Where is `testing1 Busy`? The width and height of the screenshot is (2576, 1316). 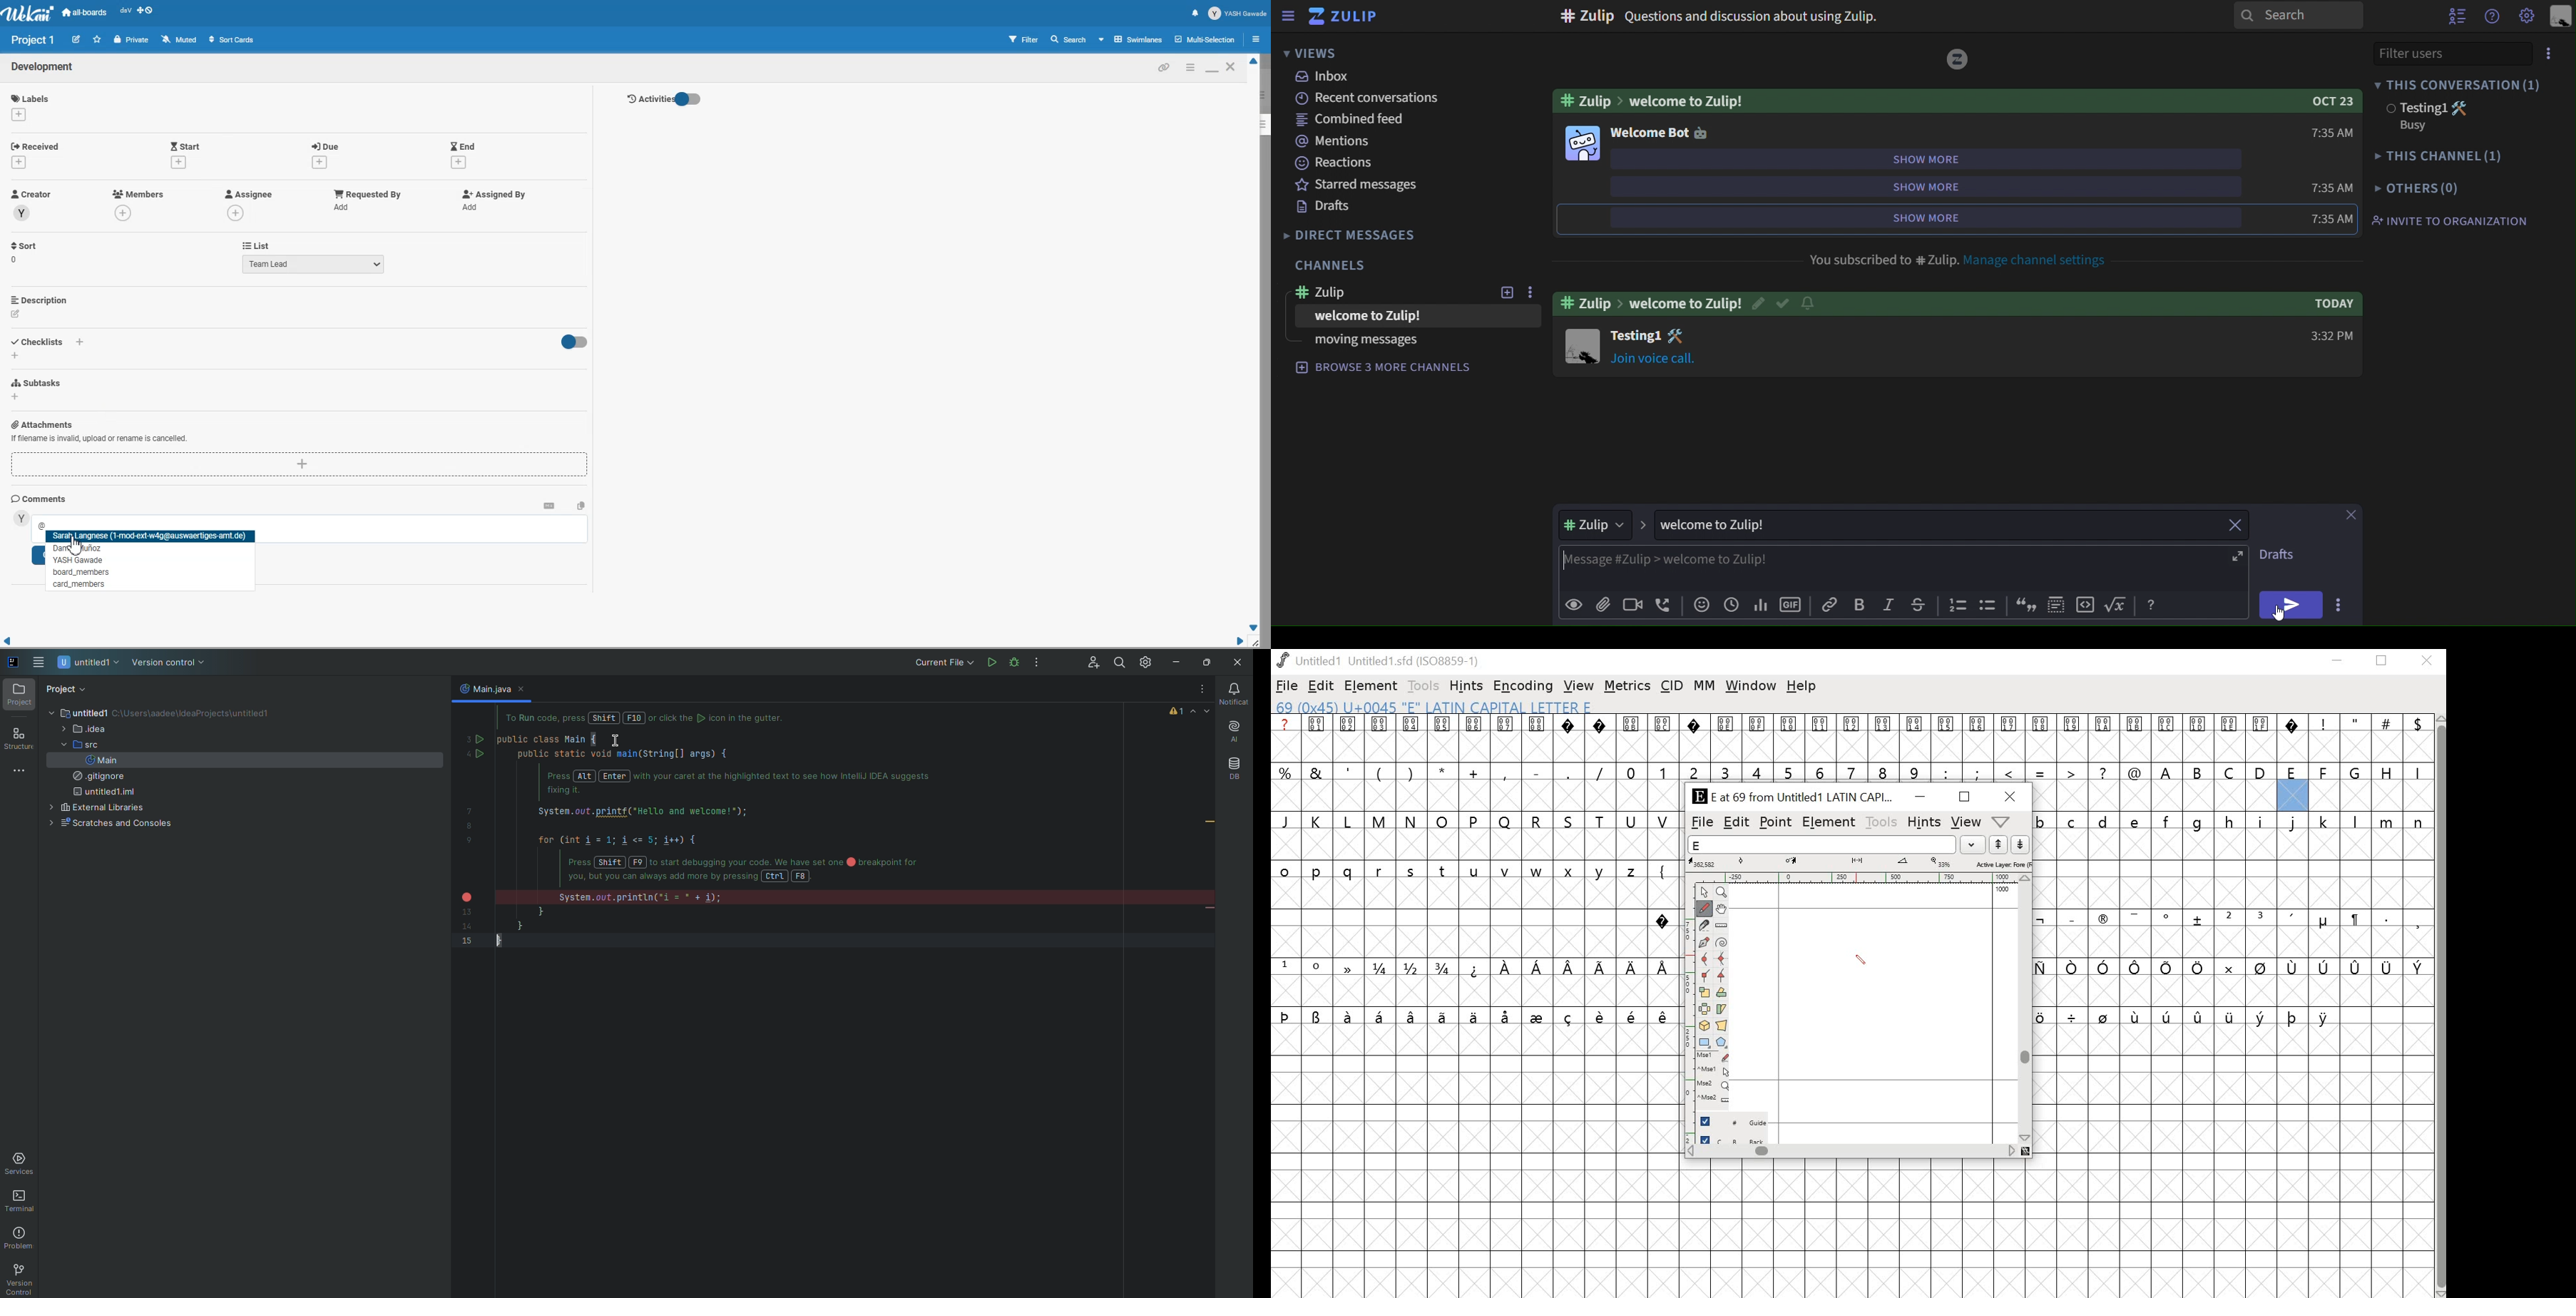
testing1 Busy is located at coordinates (2447, 117).